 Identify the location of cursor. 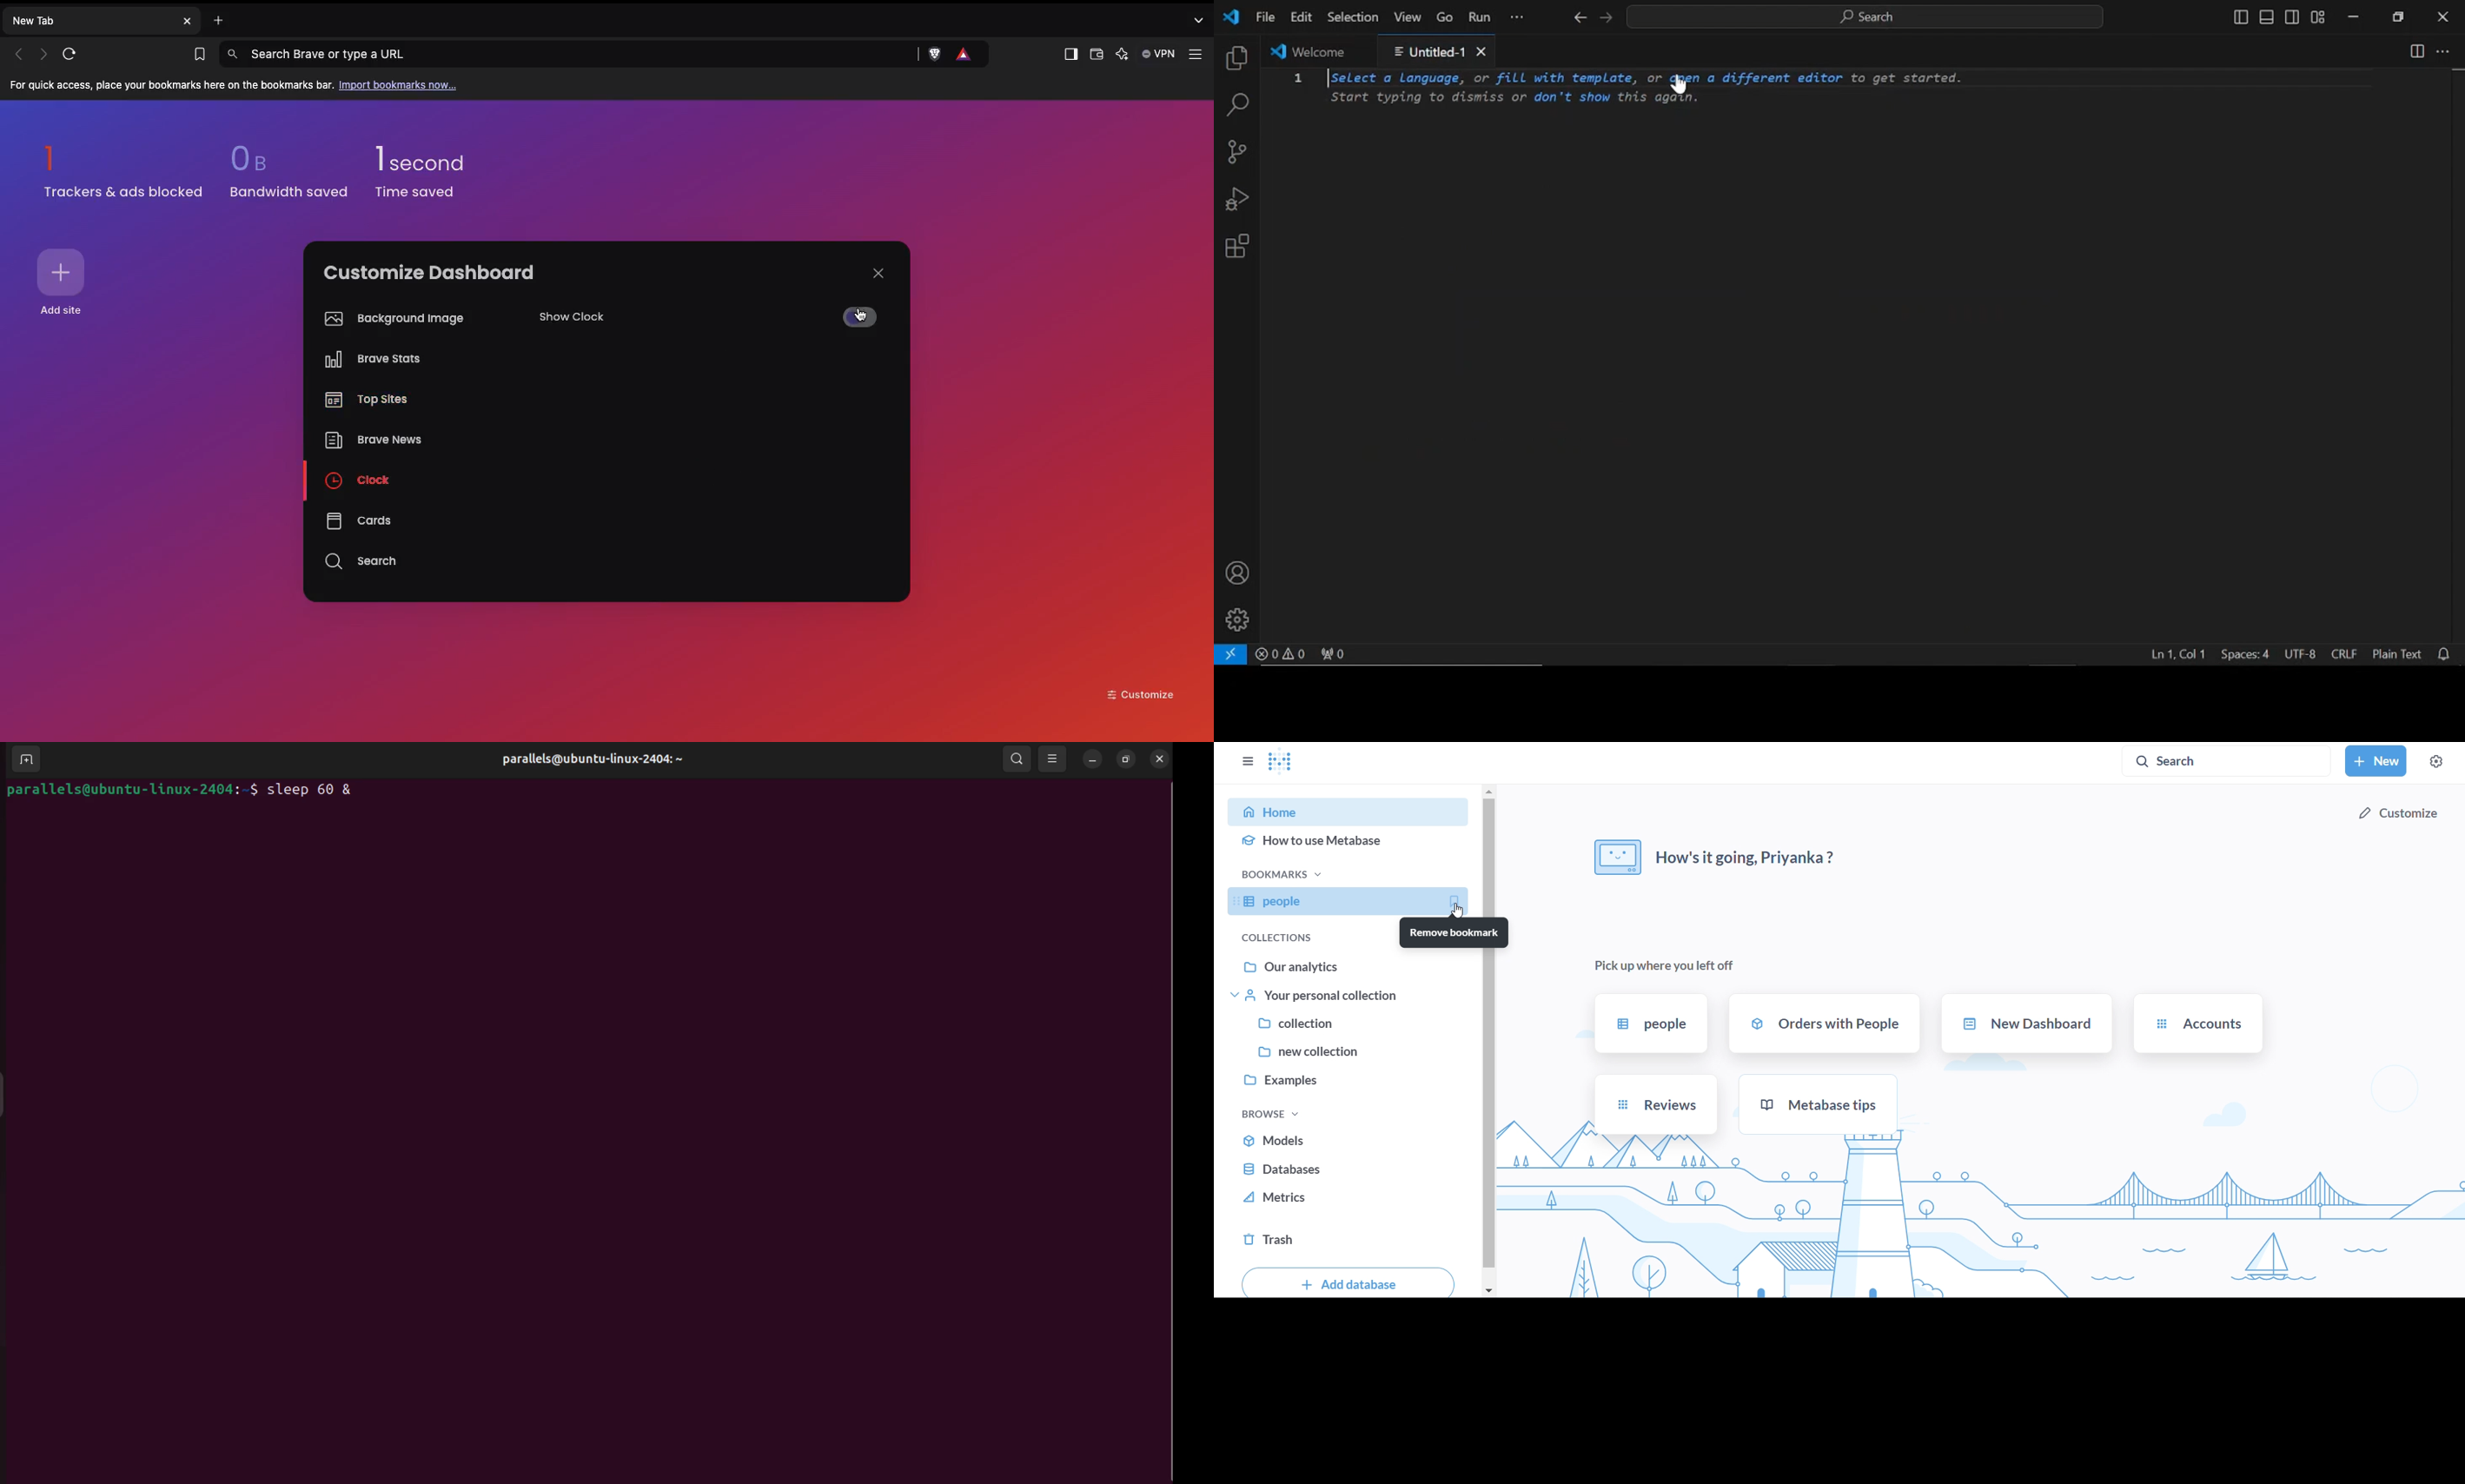
(1679, 87).